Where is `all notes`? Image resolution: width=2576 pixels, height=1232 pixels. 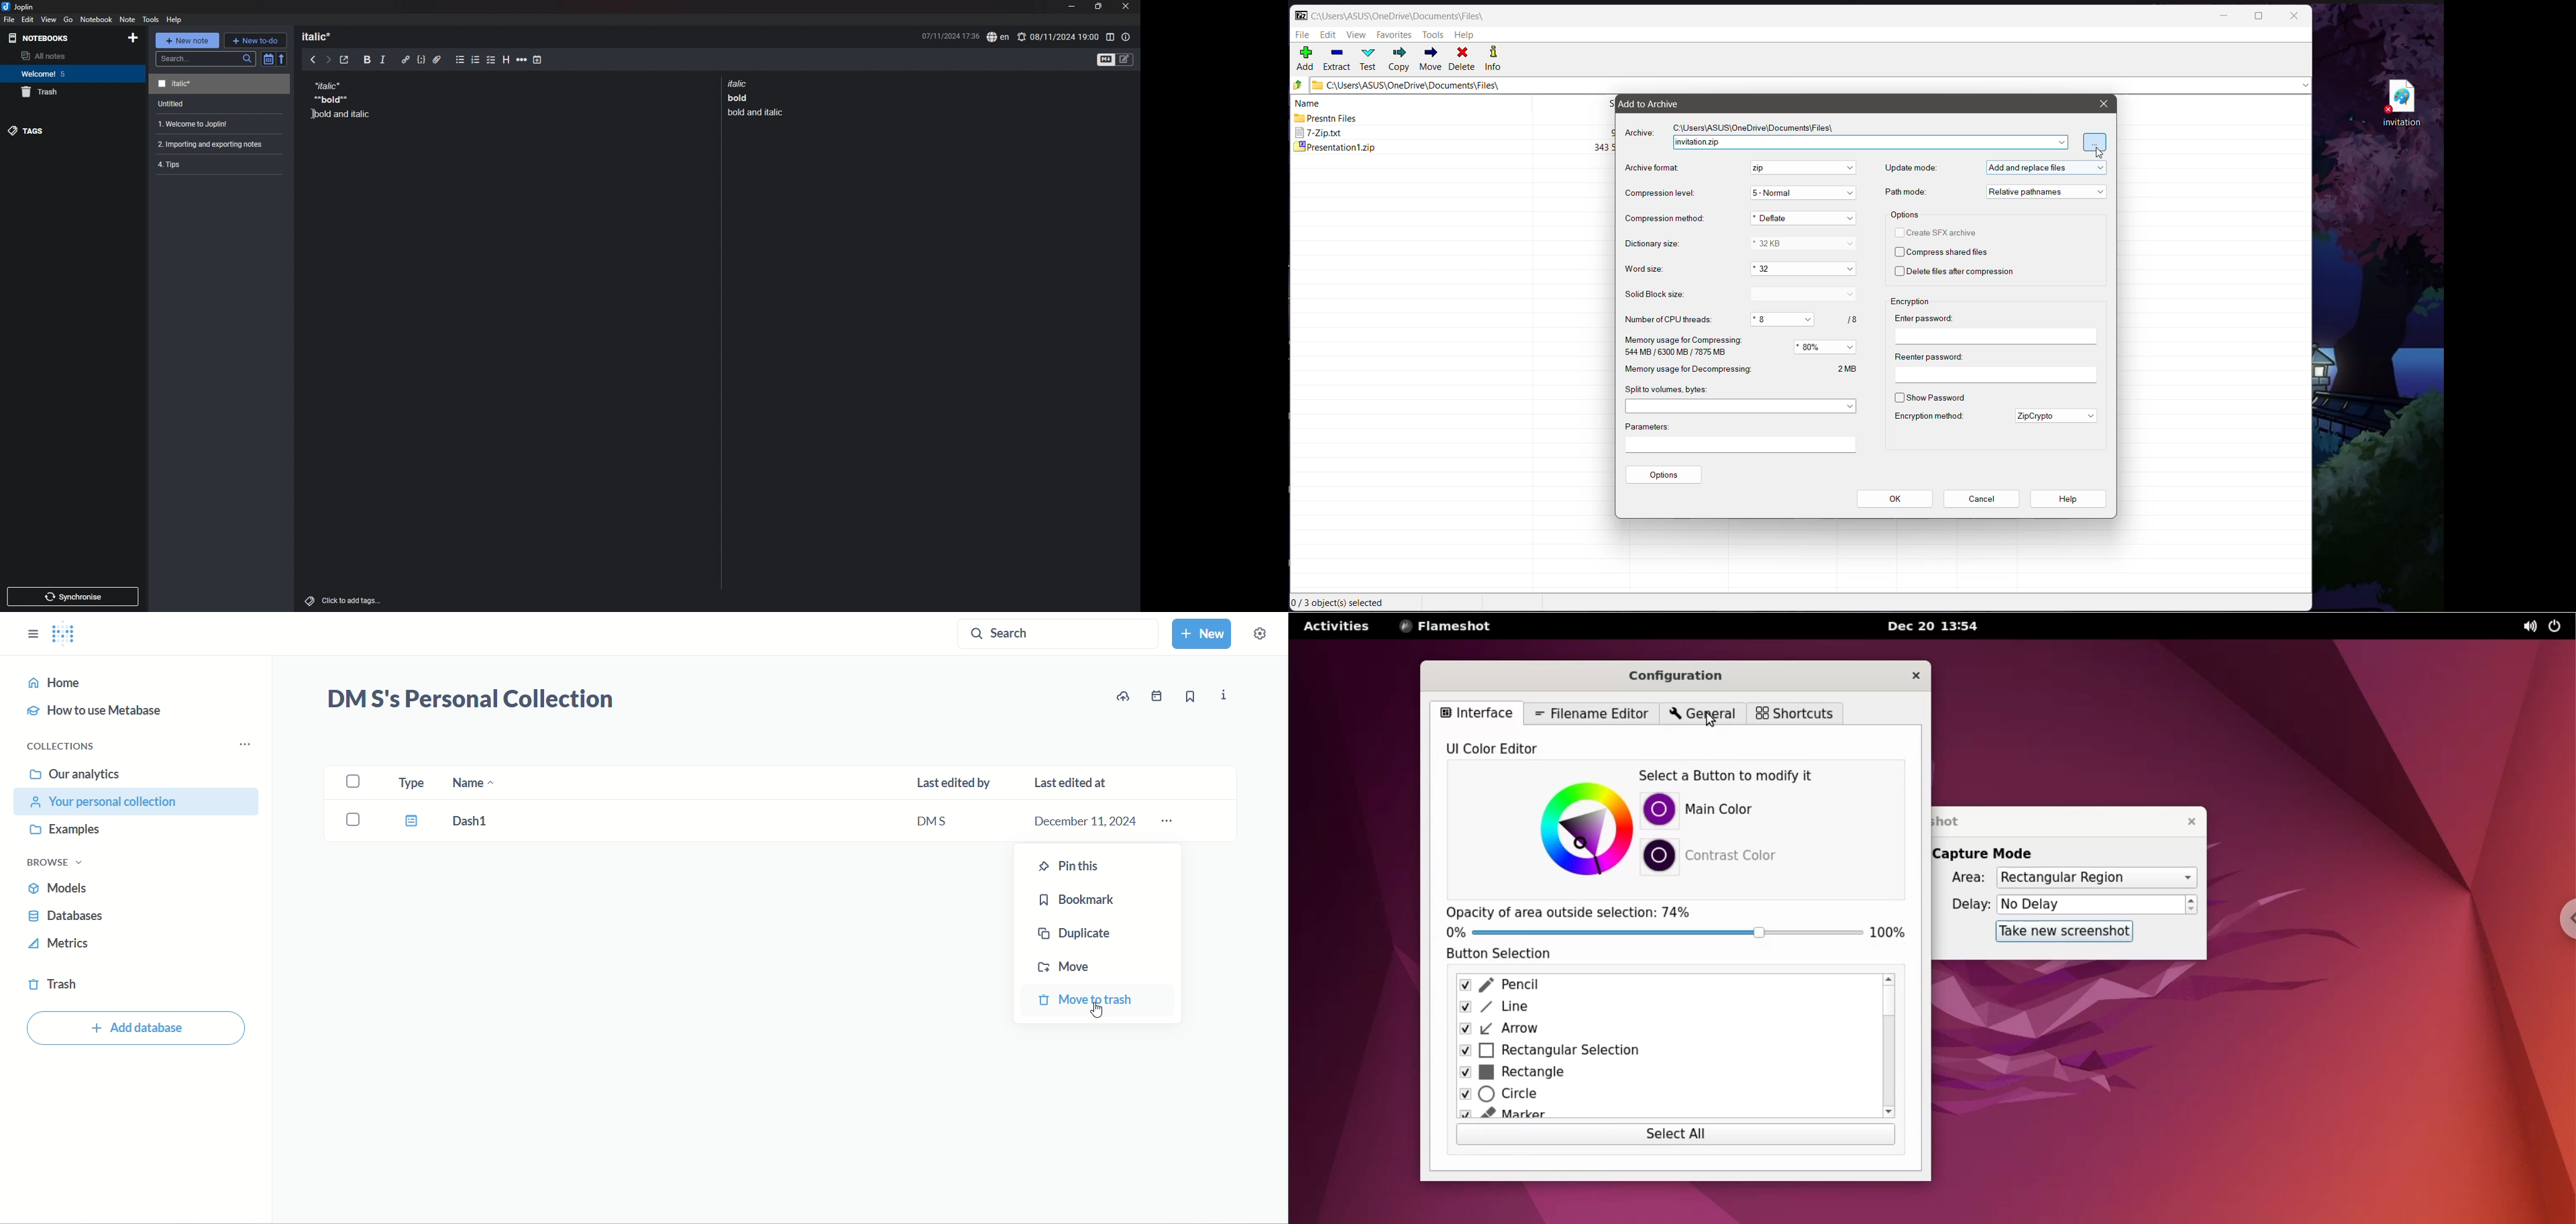
all notes is located at coordinates (69, 56).